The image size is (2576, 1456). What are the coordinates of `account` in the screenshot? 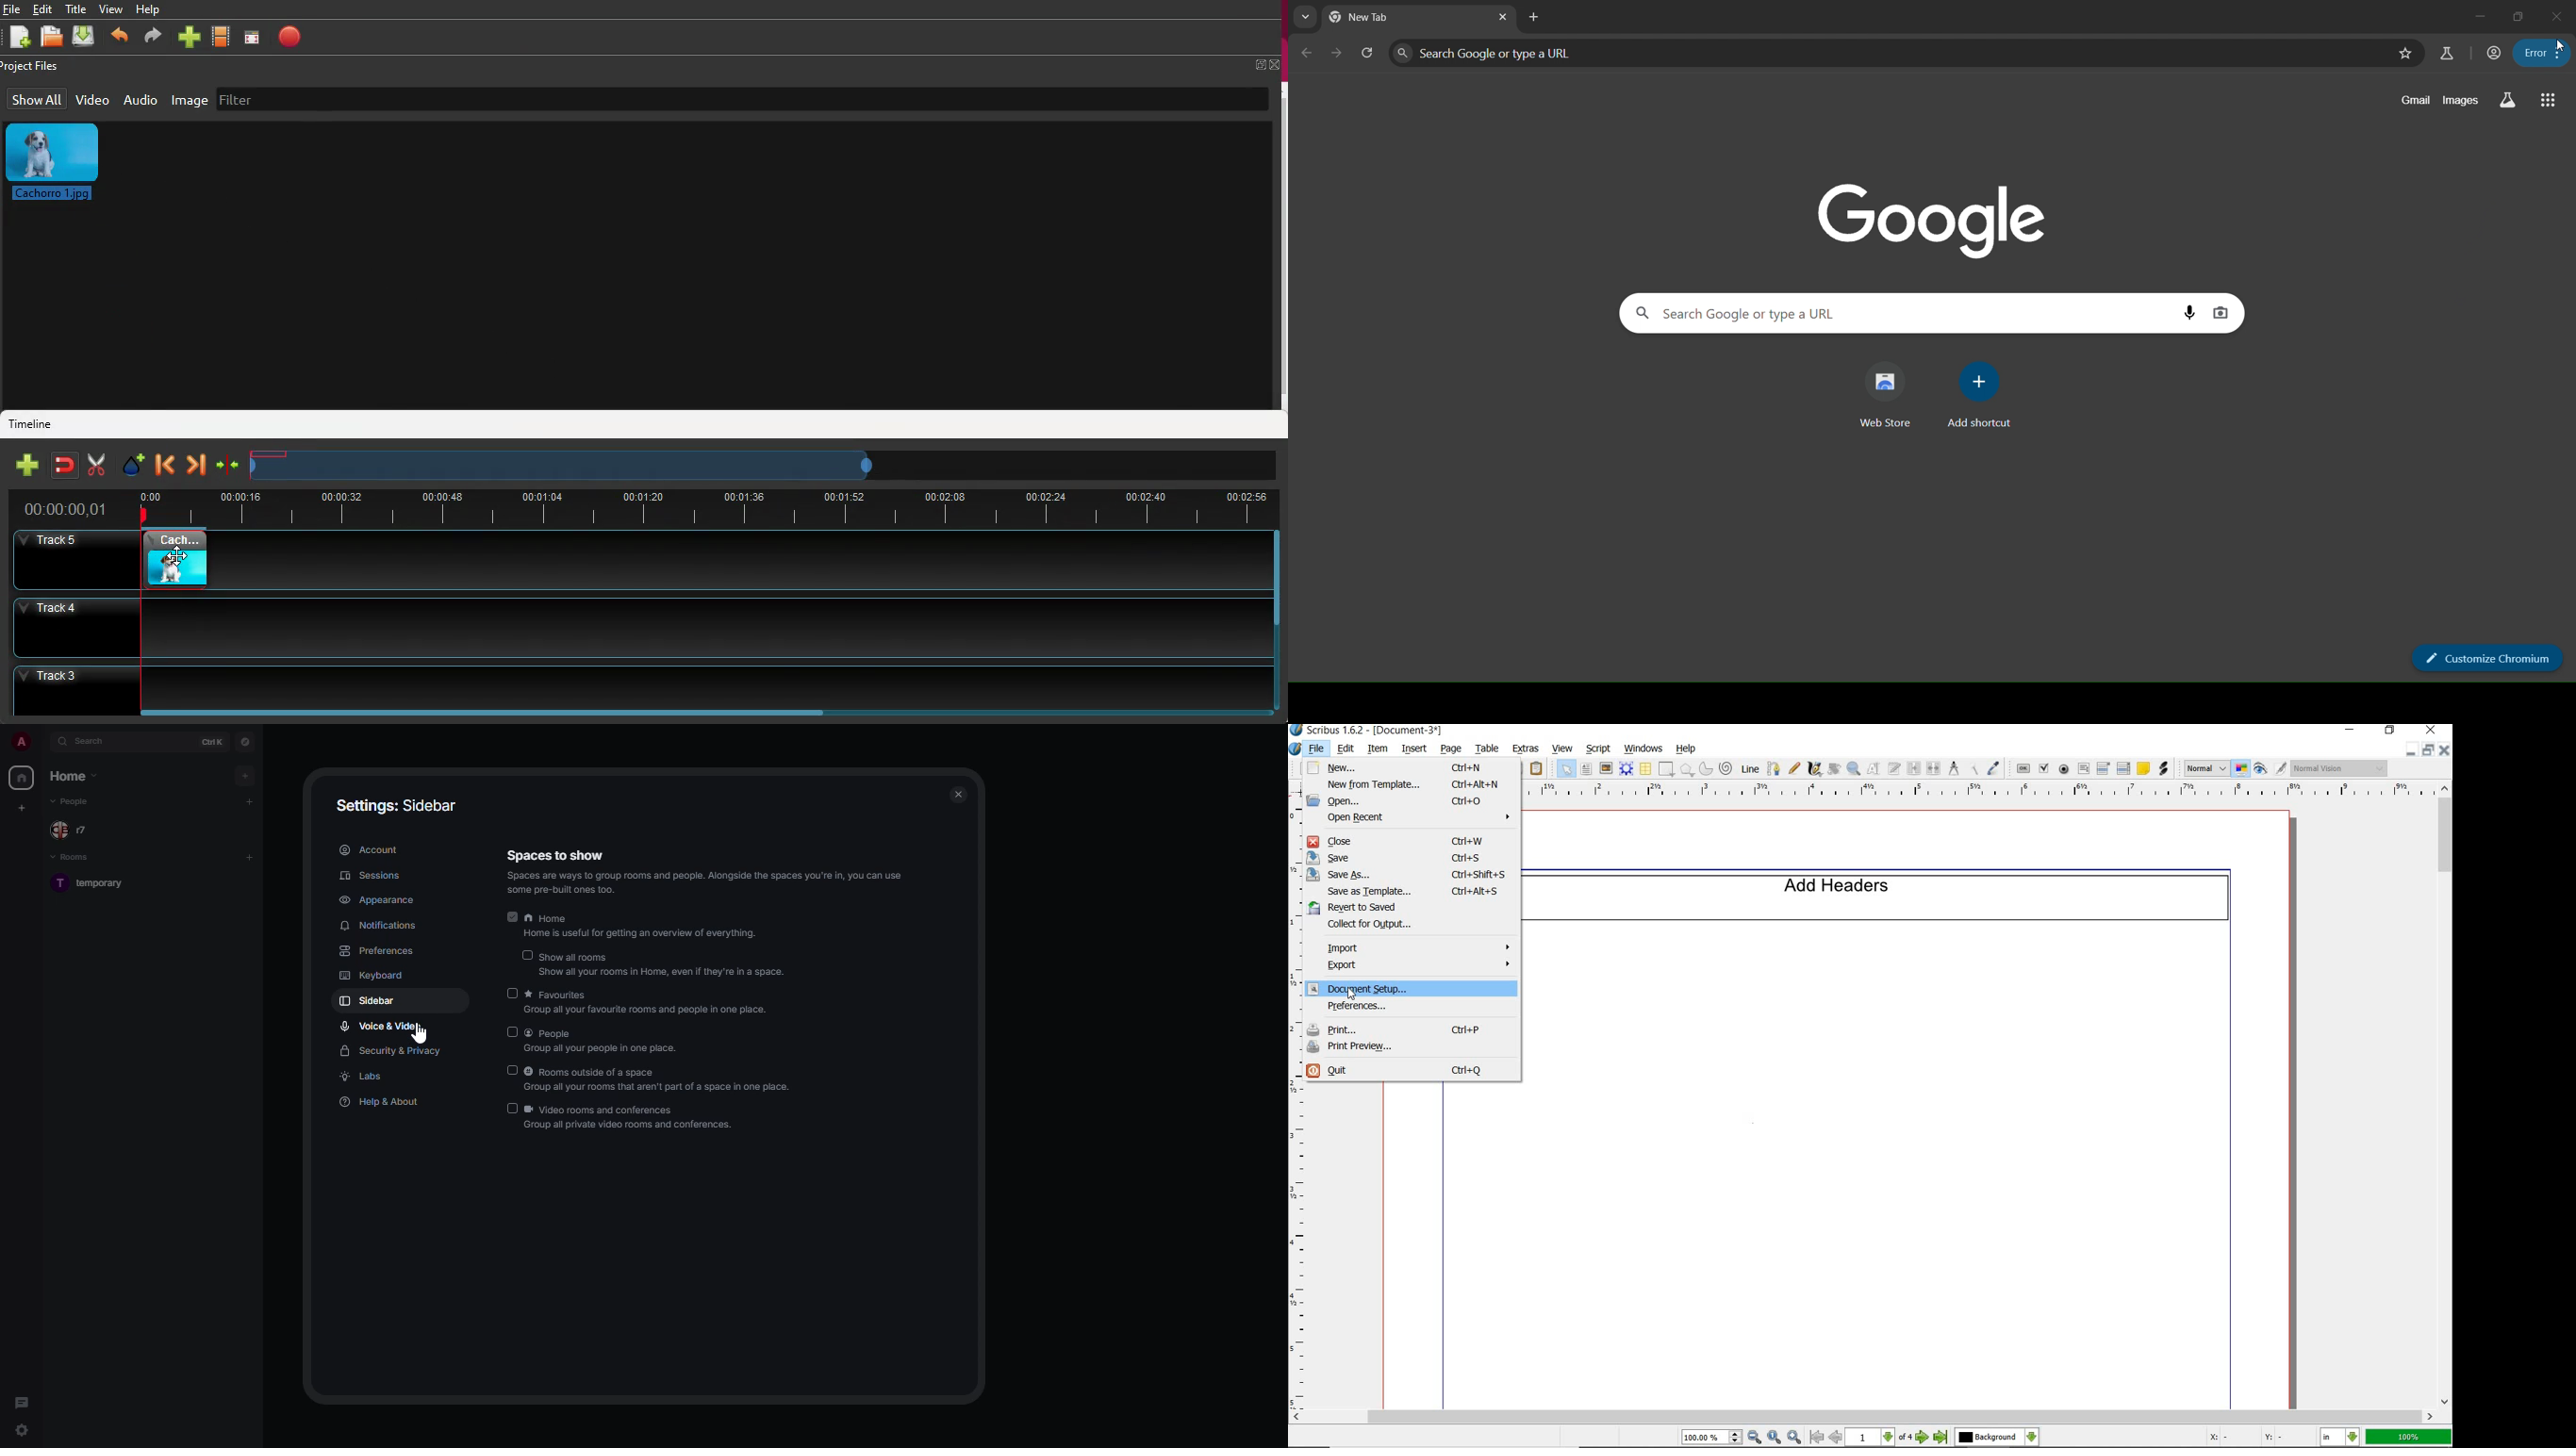 It's located at (370, 848).